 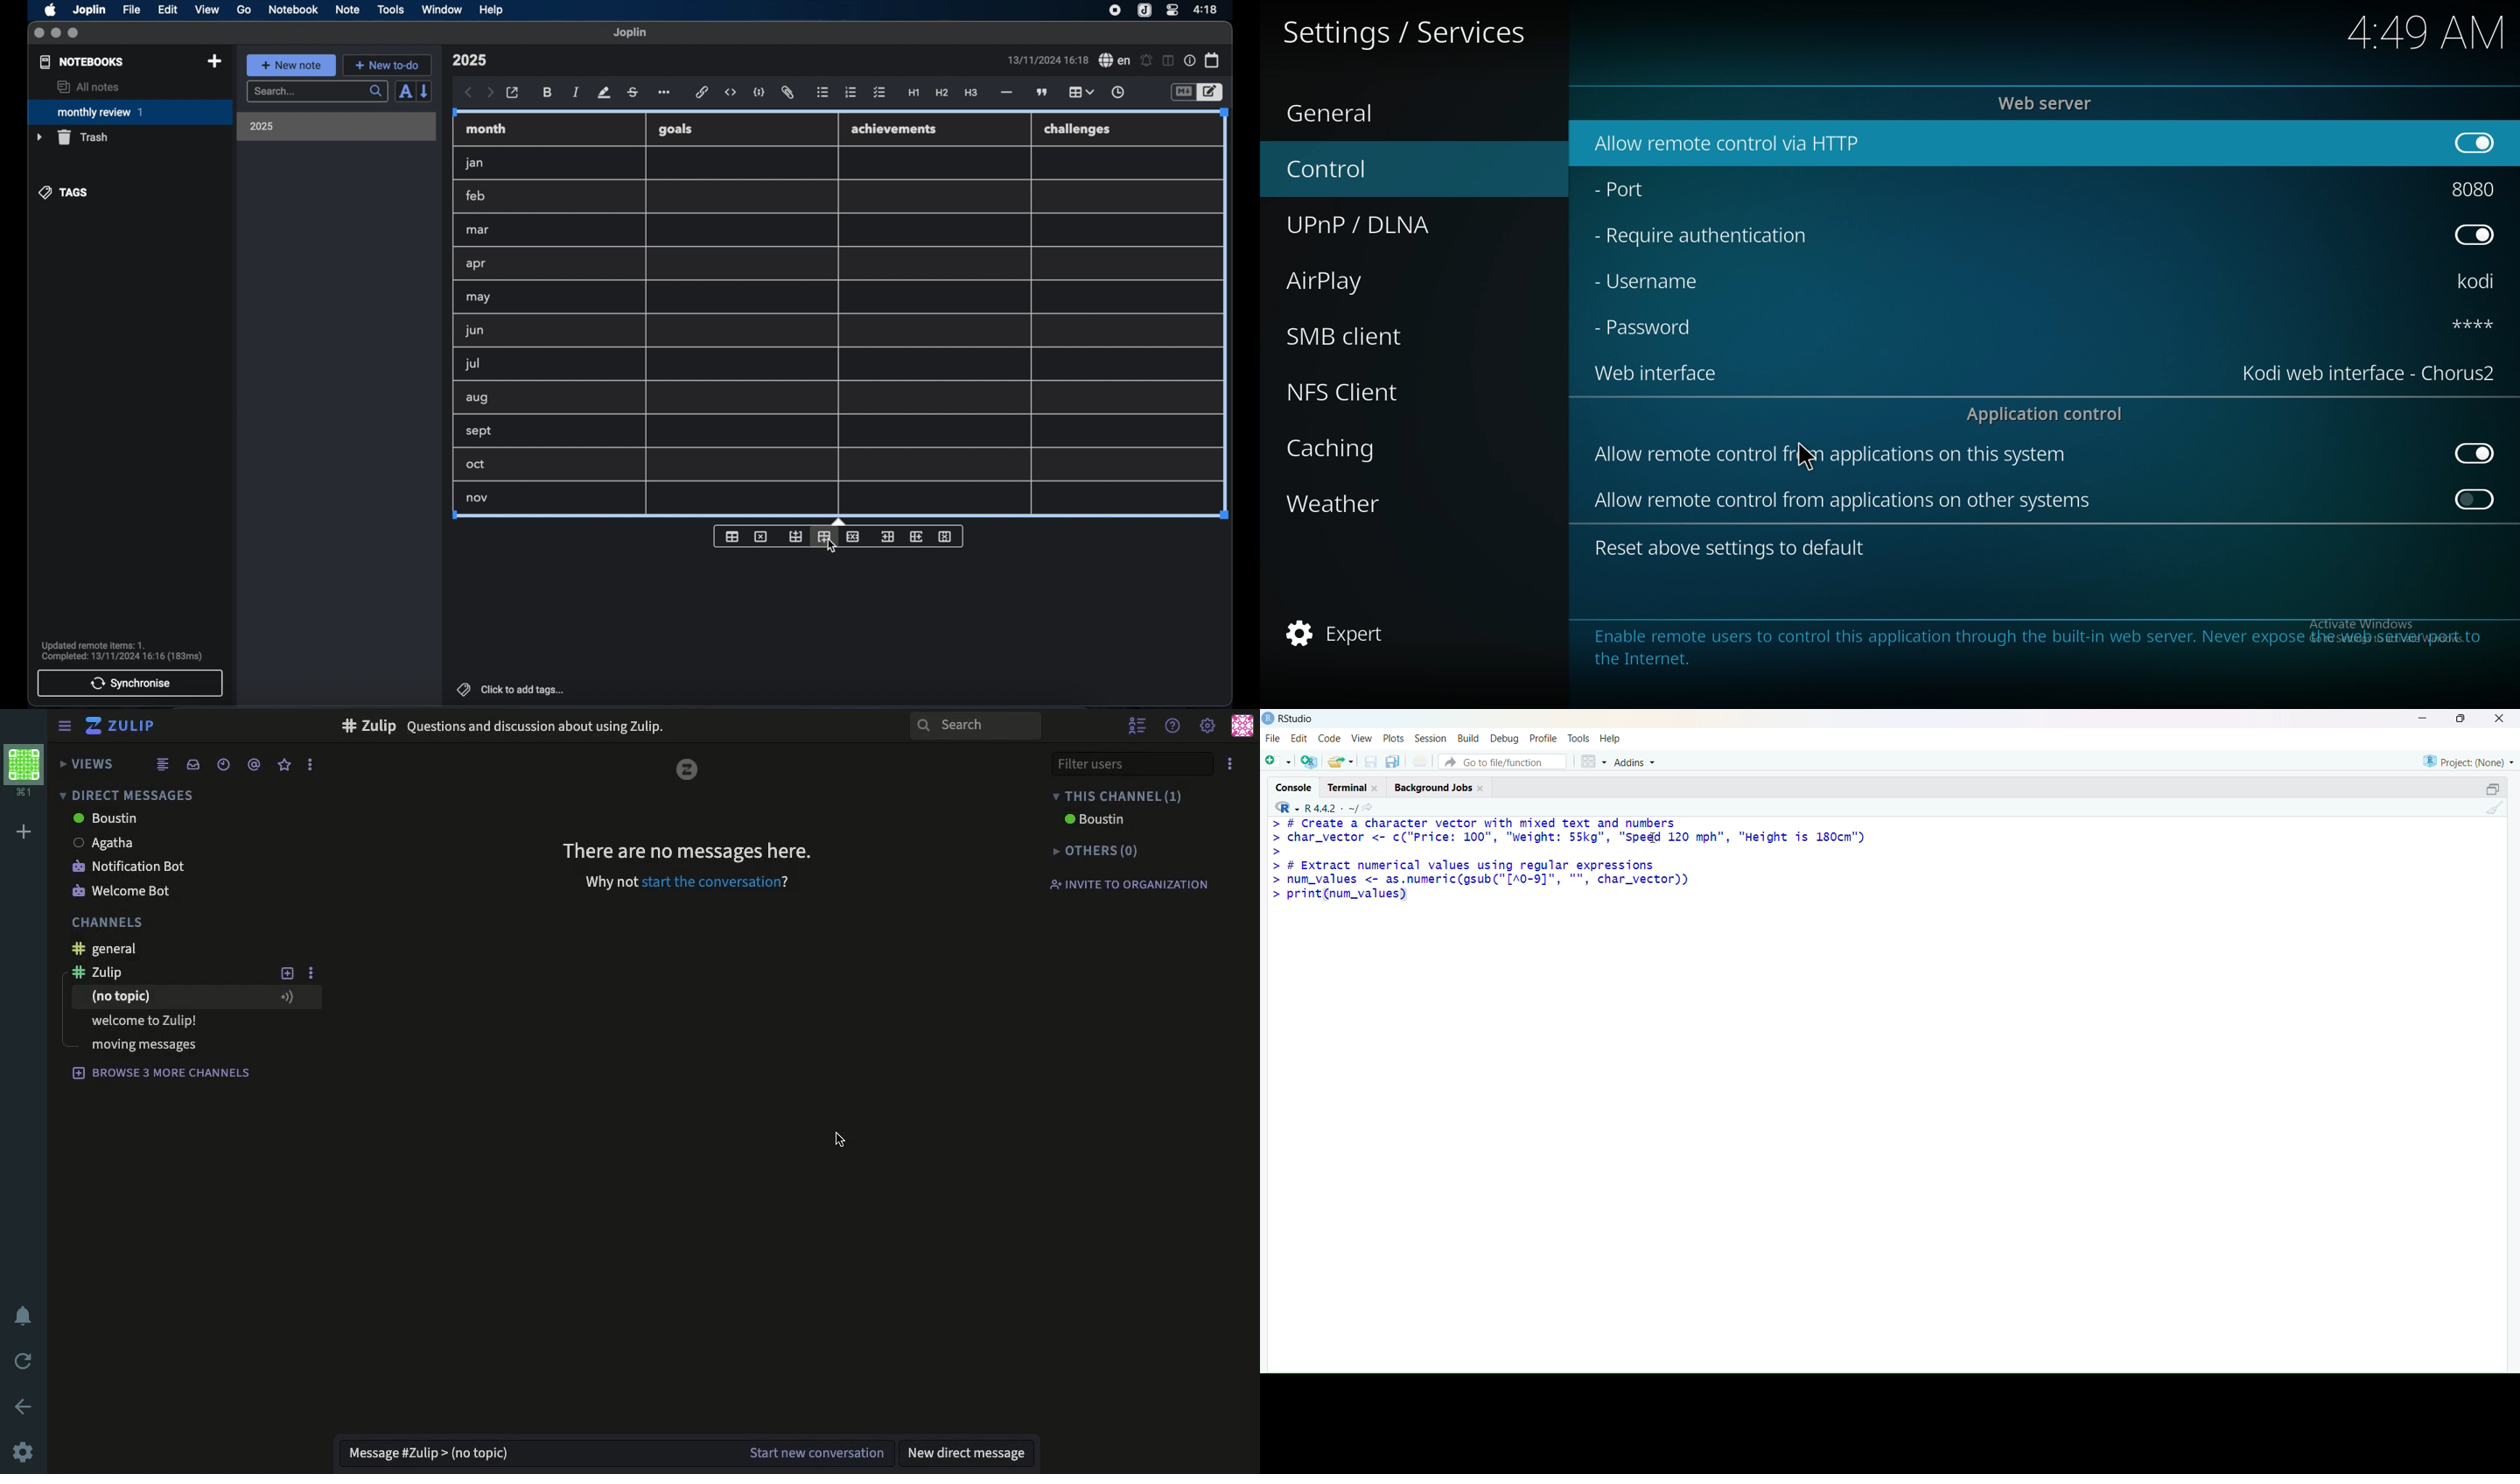 I want to click on allow remote control via http, so click(x=1761, y=142).